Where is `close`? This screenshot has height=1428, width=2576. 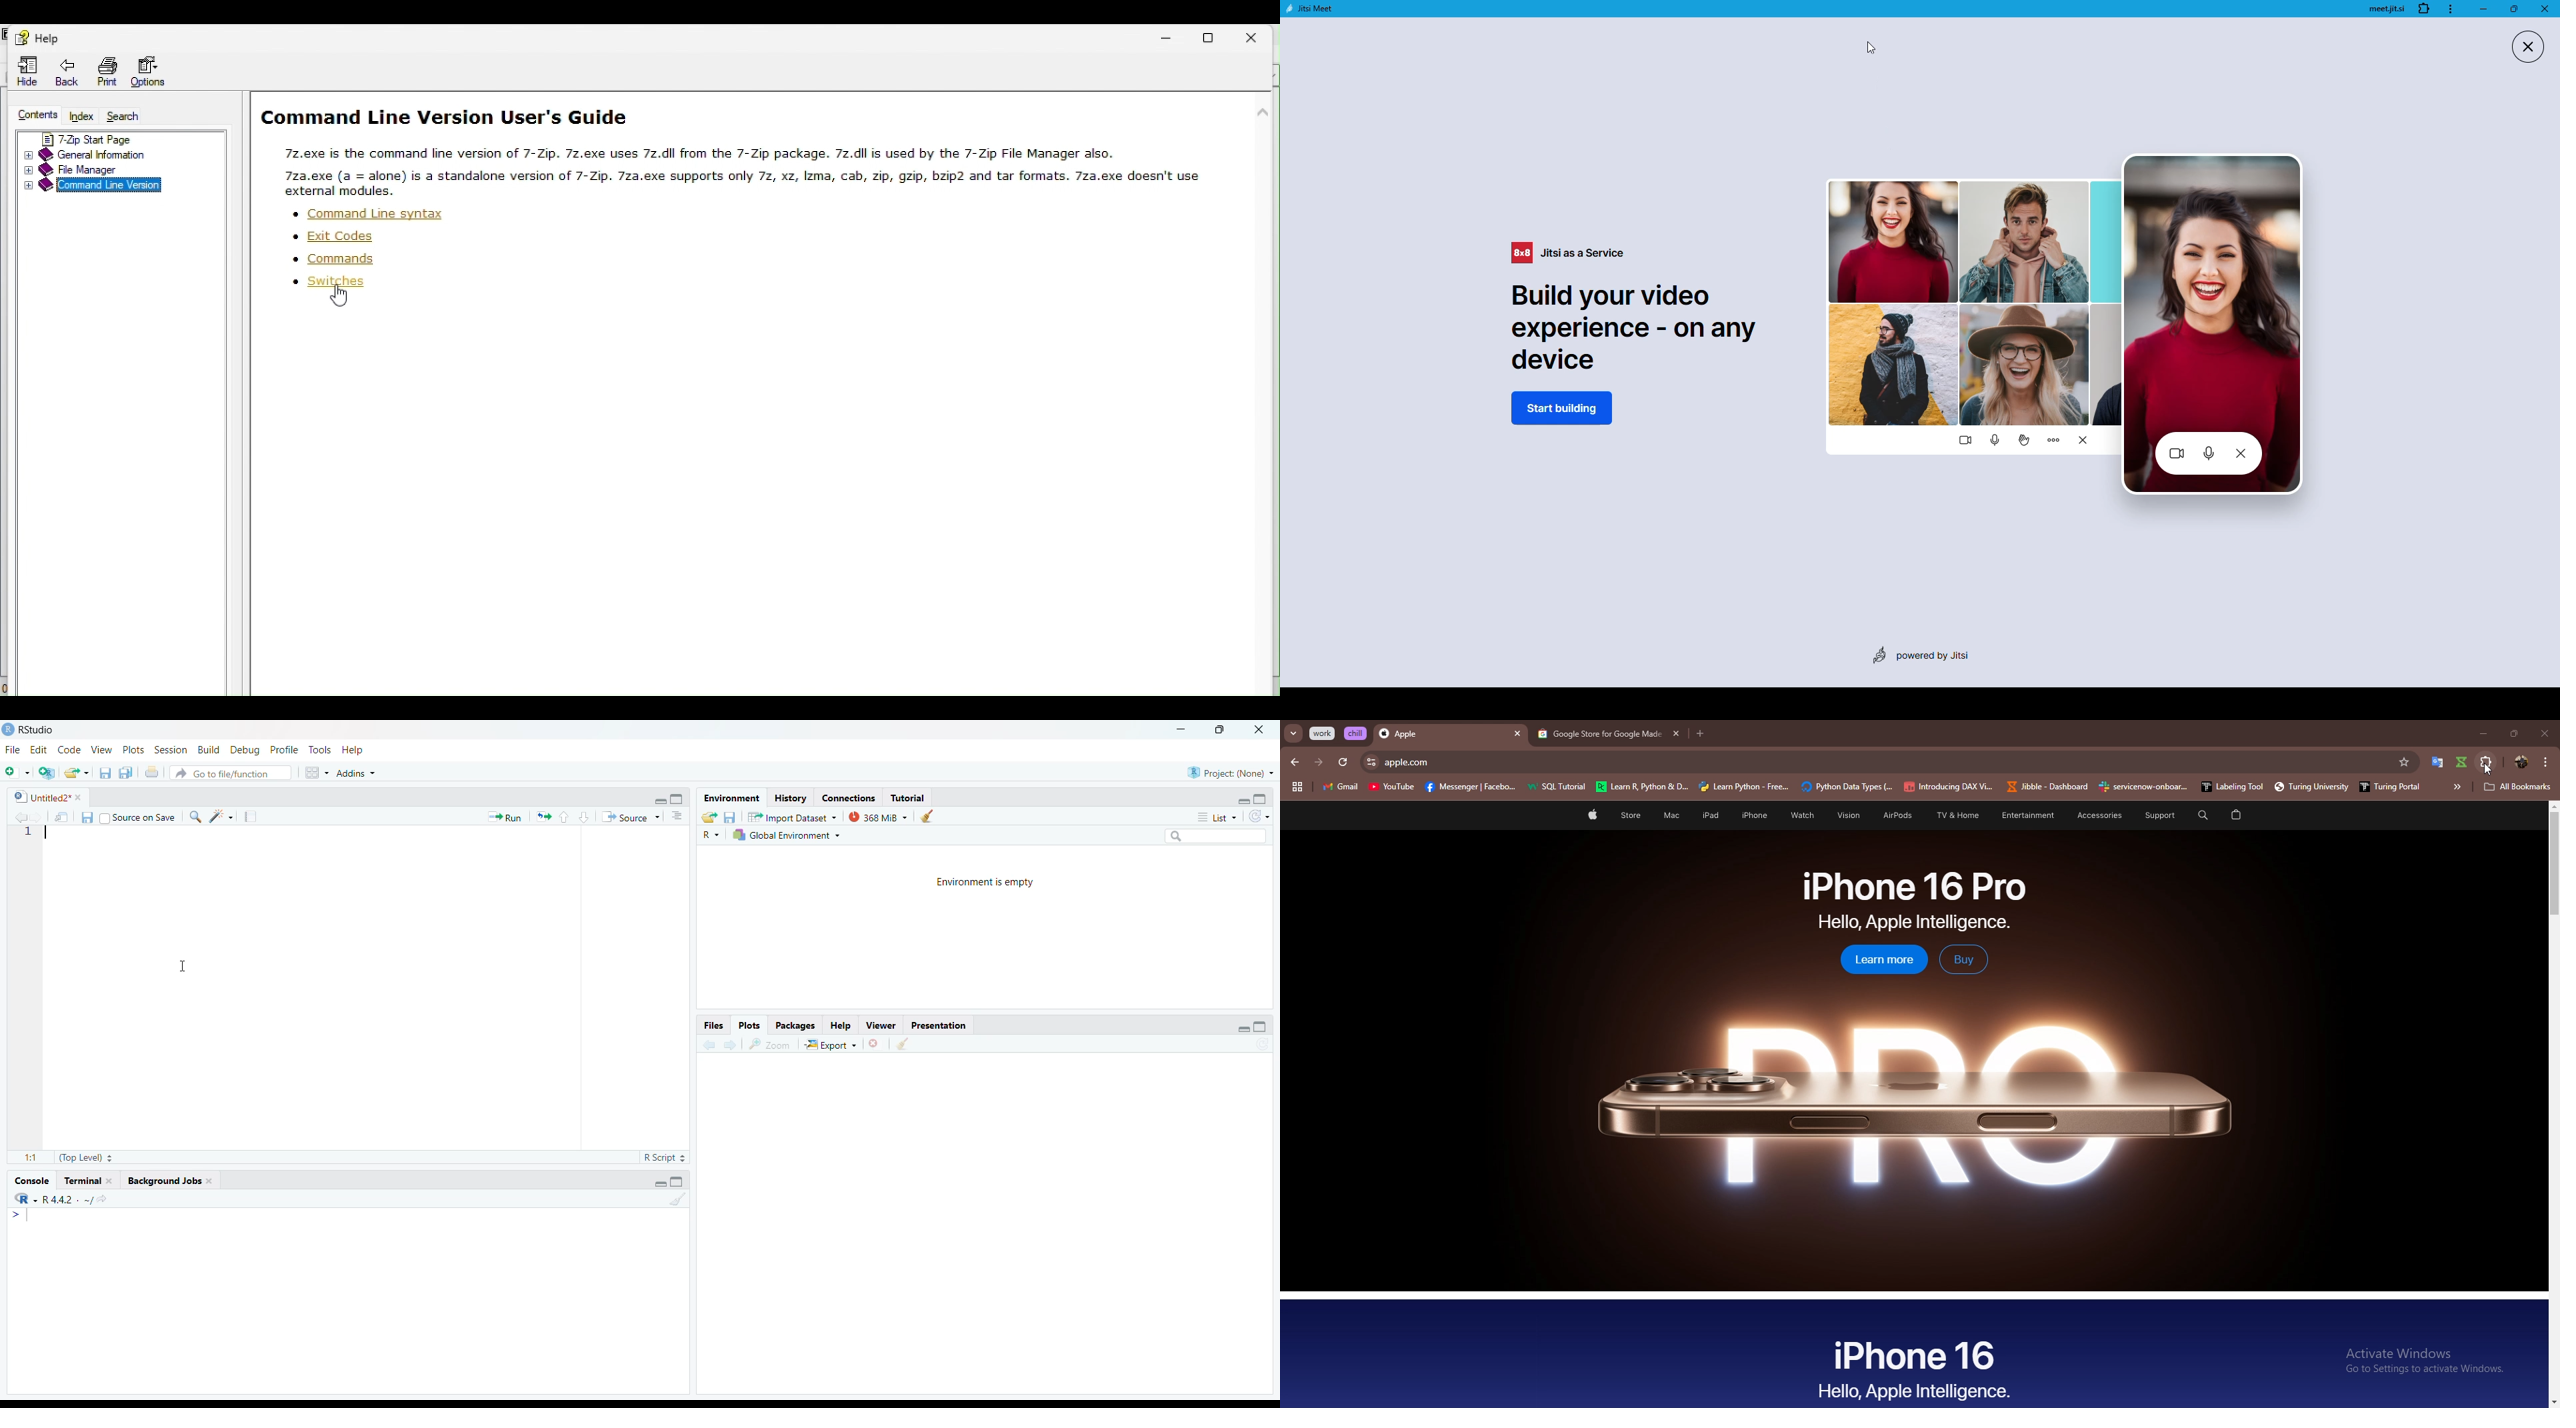
close is located at coordinates (1263, 731).